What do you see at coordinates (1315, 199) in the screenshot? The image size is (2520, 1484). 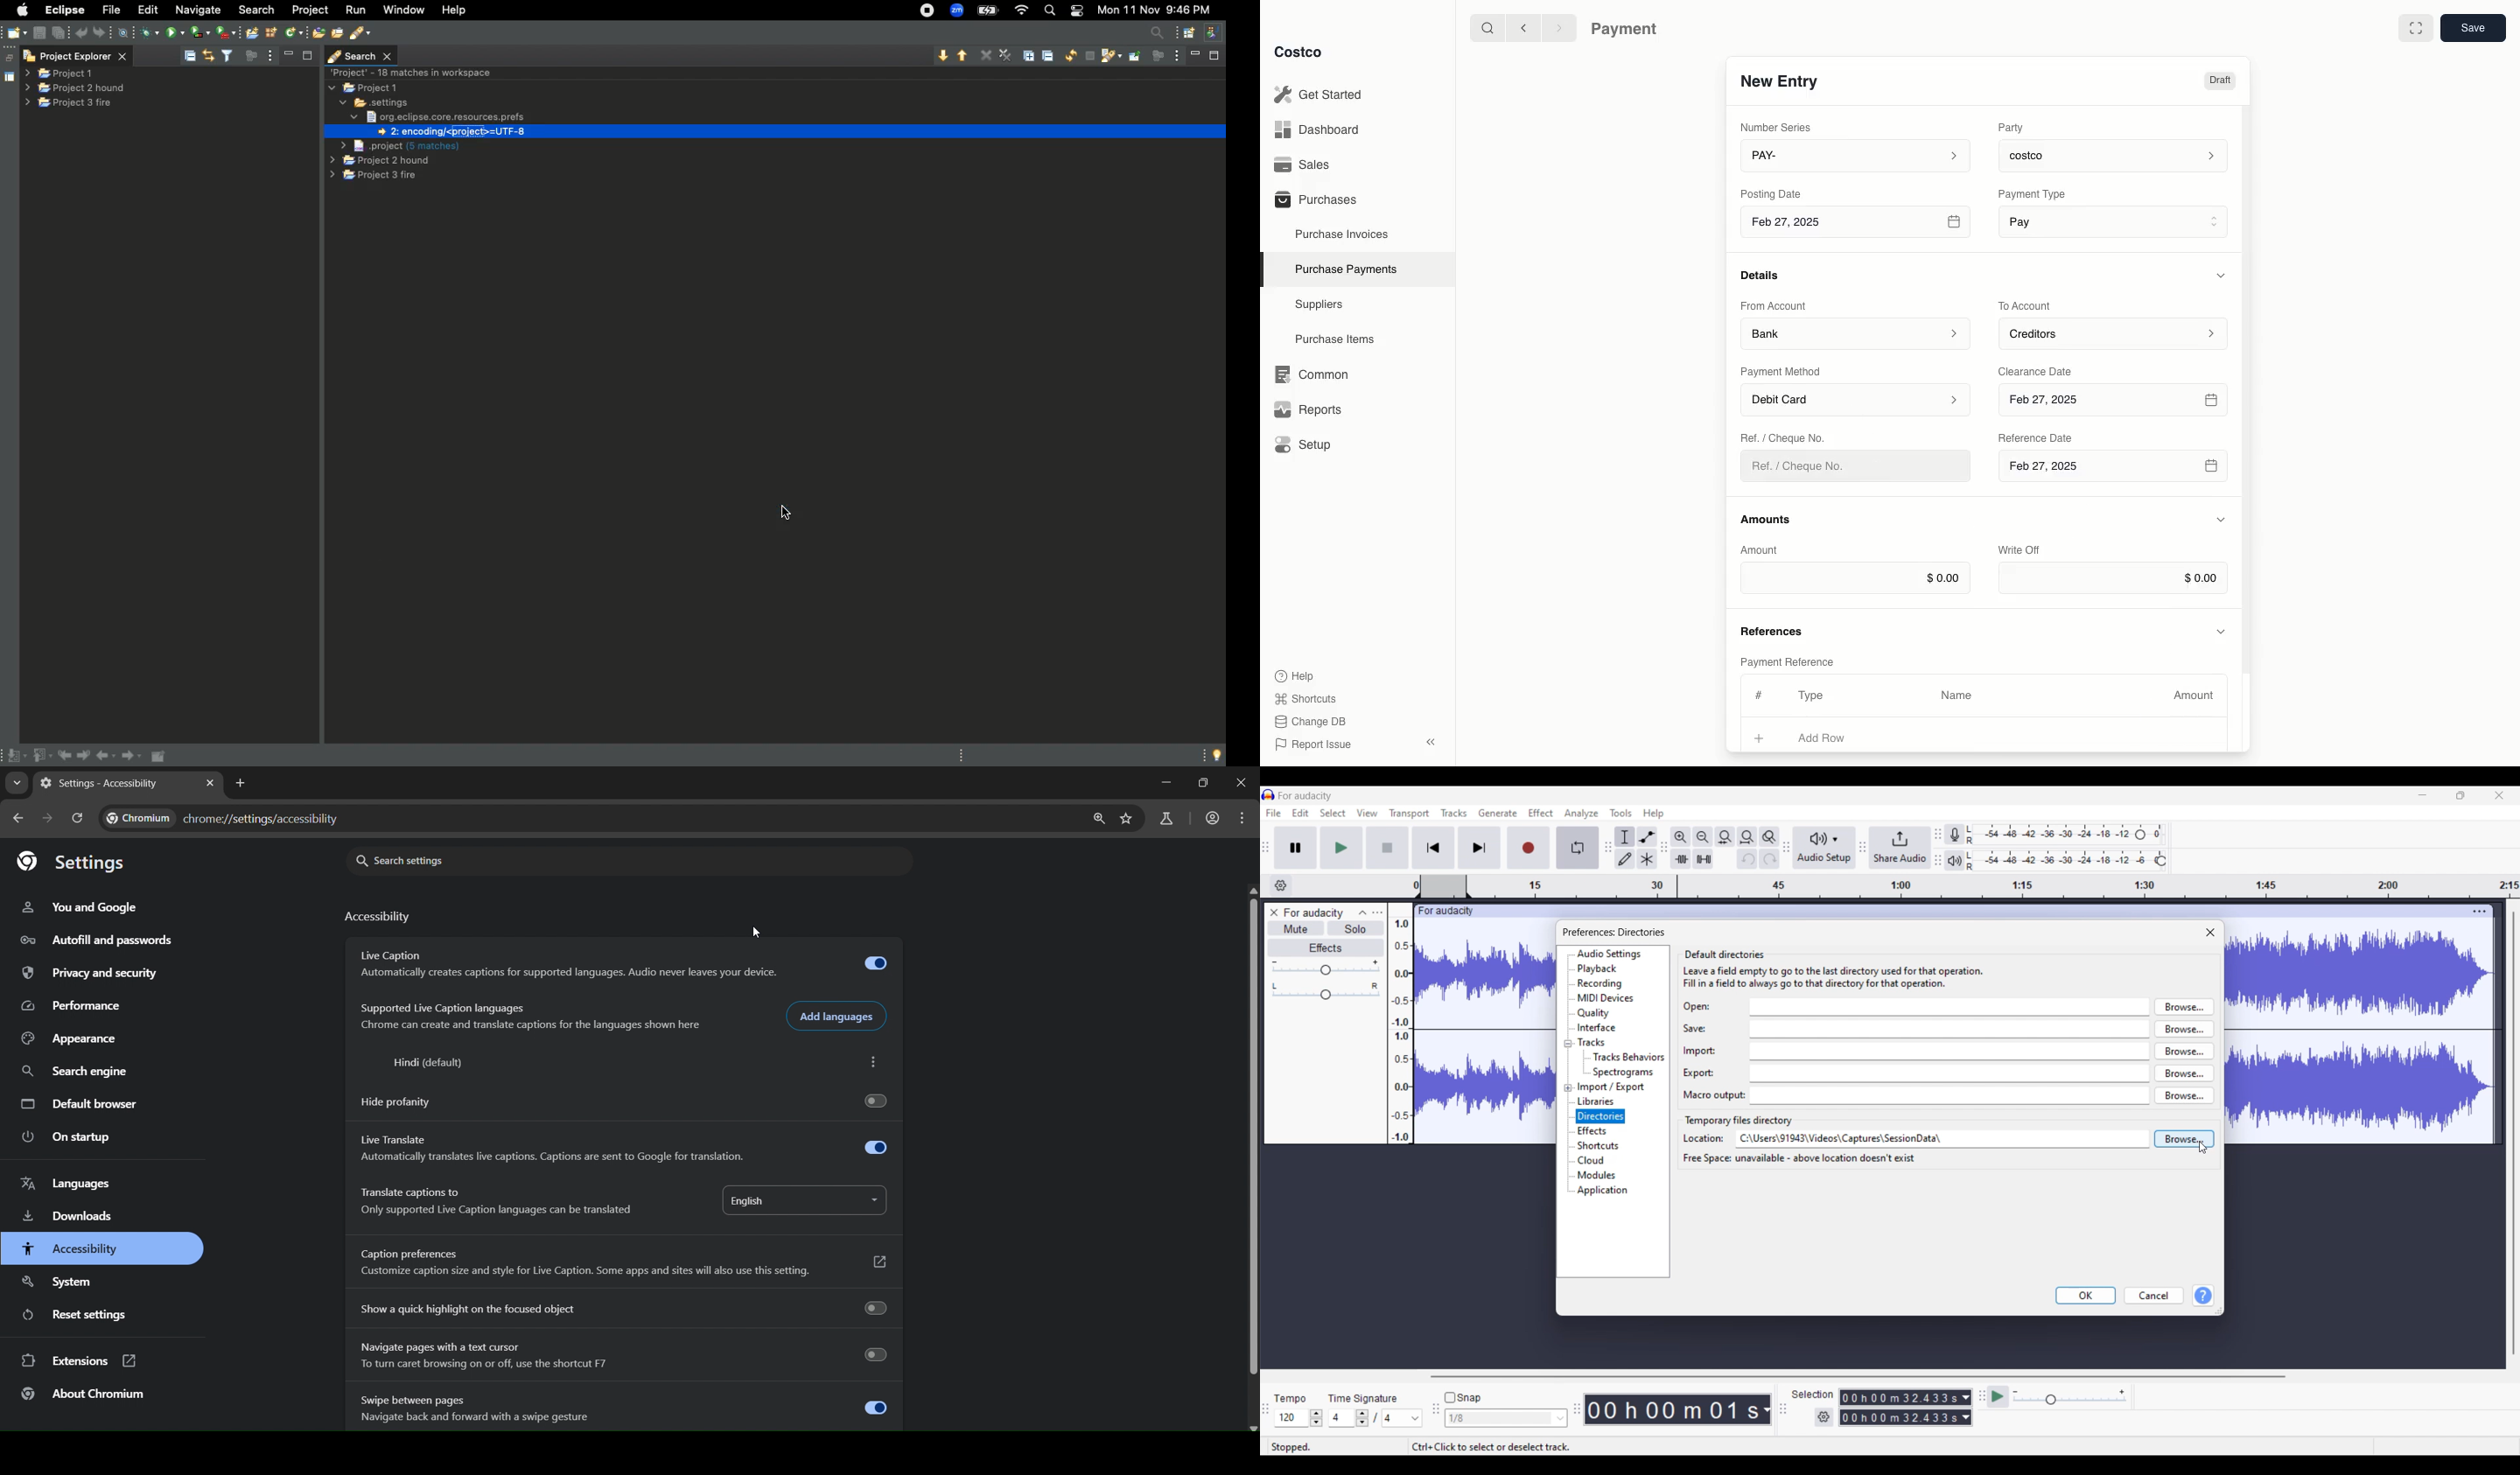 I see `Purchases` at bounding box center [1315, 199].